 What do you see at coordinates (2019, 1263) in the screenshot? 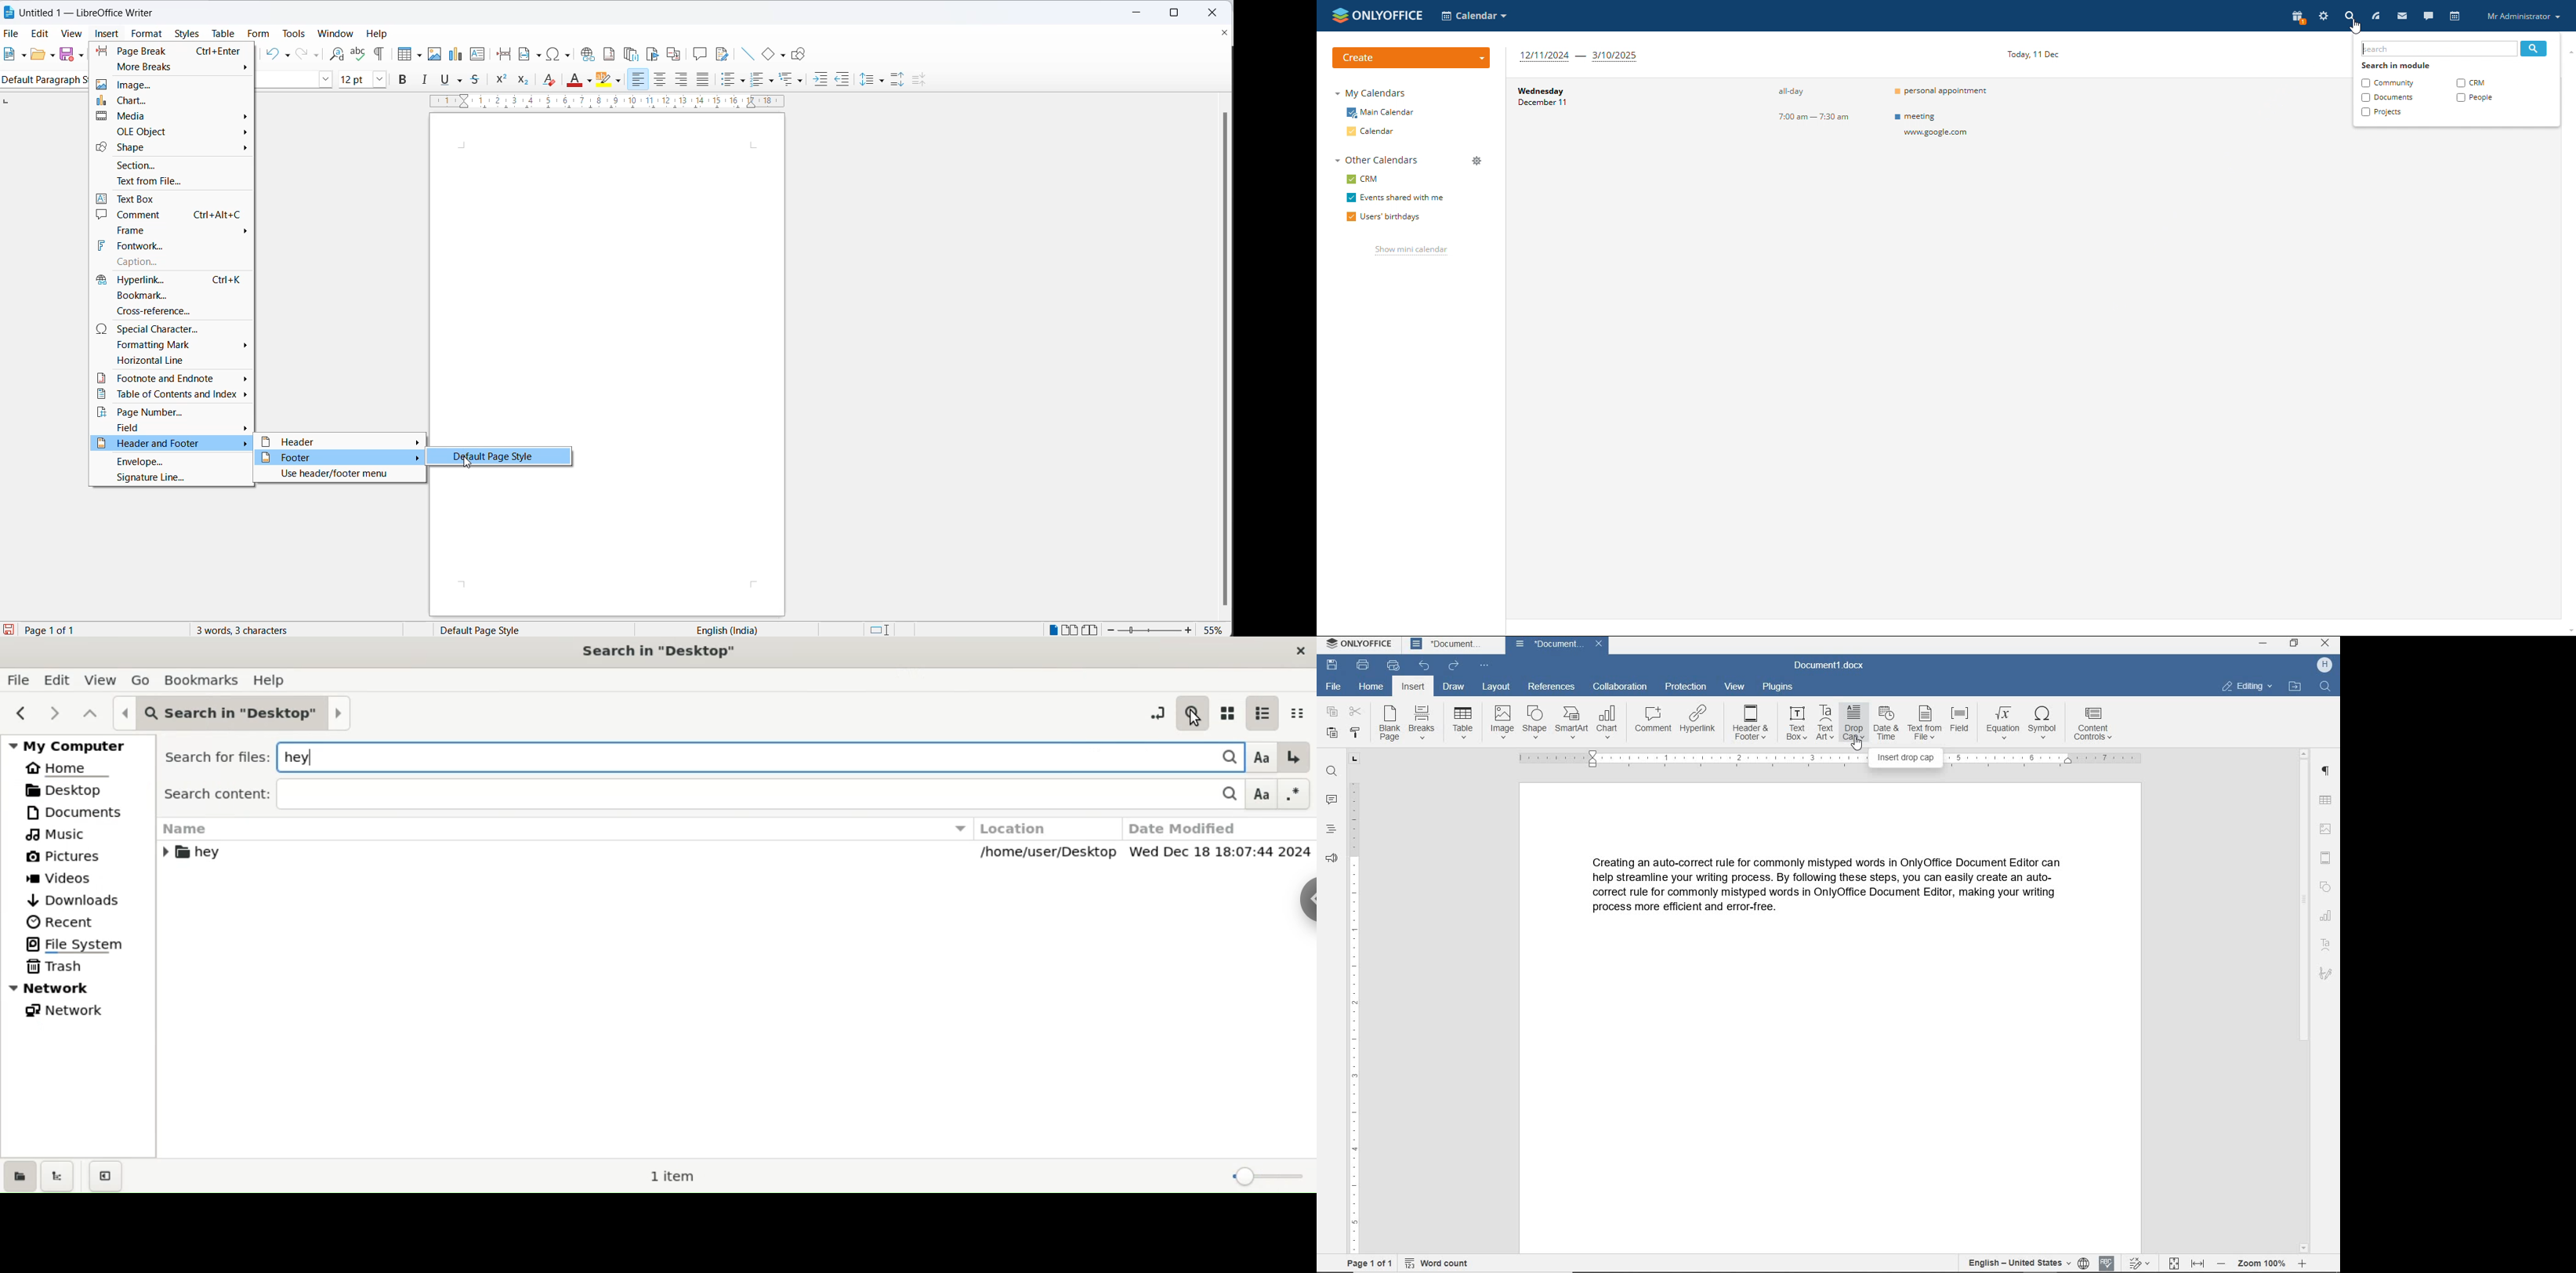
I see `text language` at bounding box center [2019, 1263].